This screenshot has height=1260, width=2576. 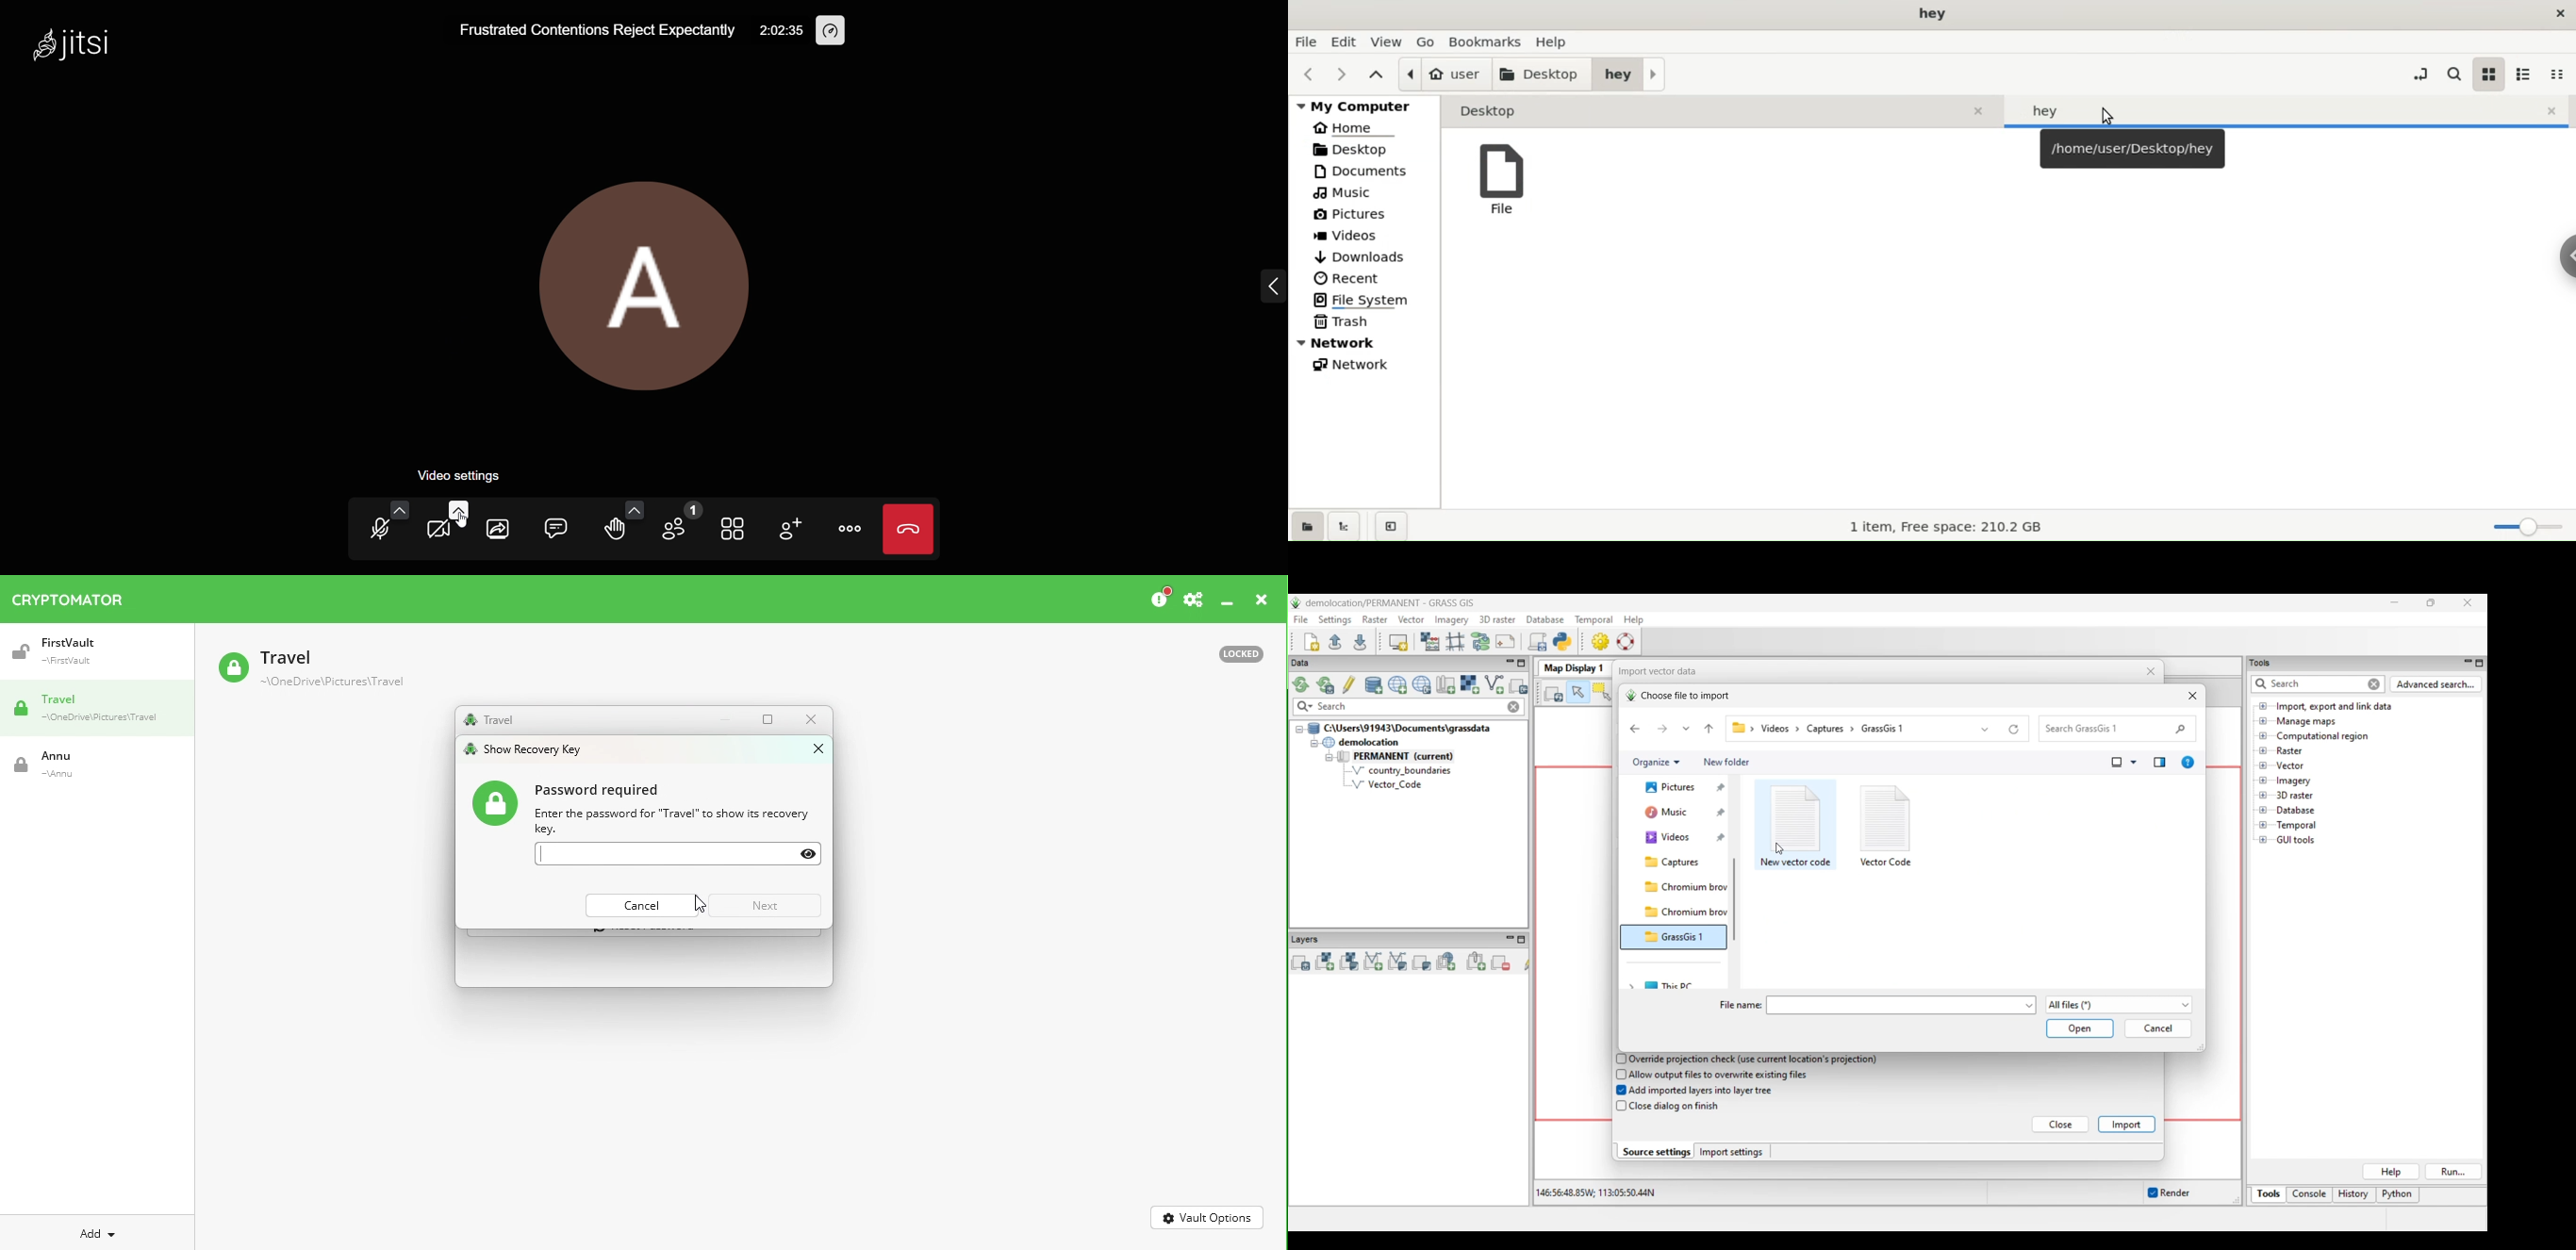 What do you see at coordinates (1232, 652) in the screenshot?
I see `Locked` at bounding box center [1232, 652].